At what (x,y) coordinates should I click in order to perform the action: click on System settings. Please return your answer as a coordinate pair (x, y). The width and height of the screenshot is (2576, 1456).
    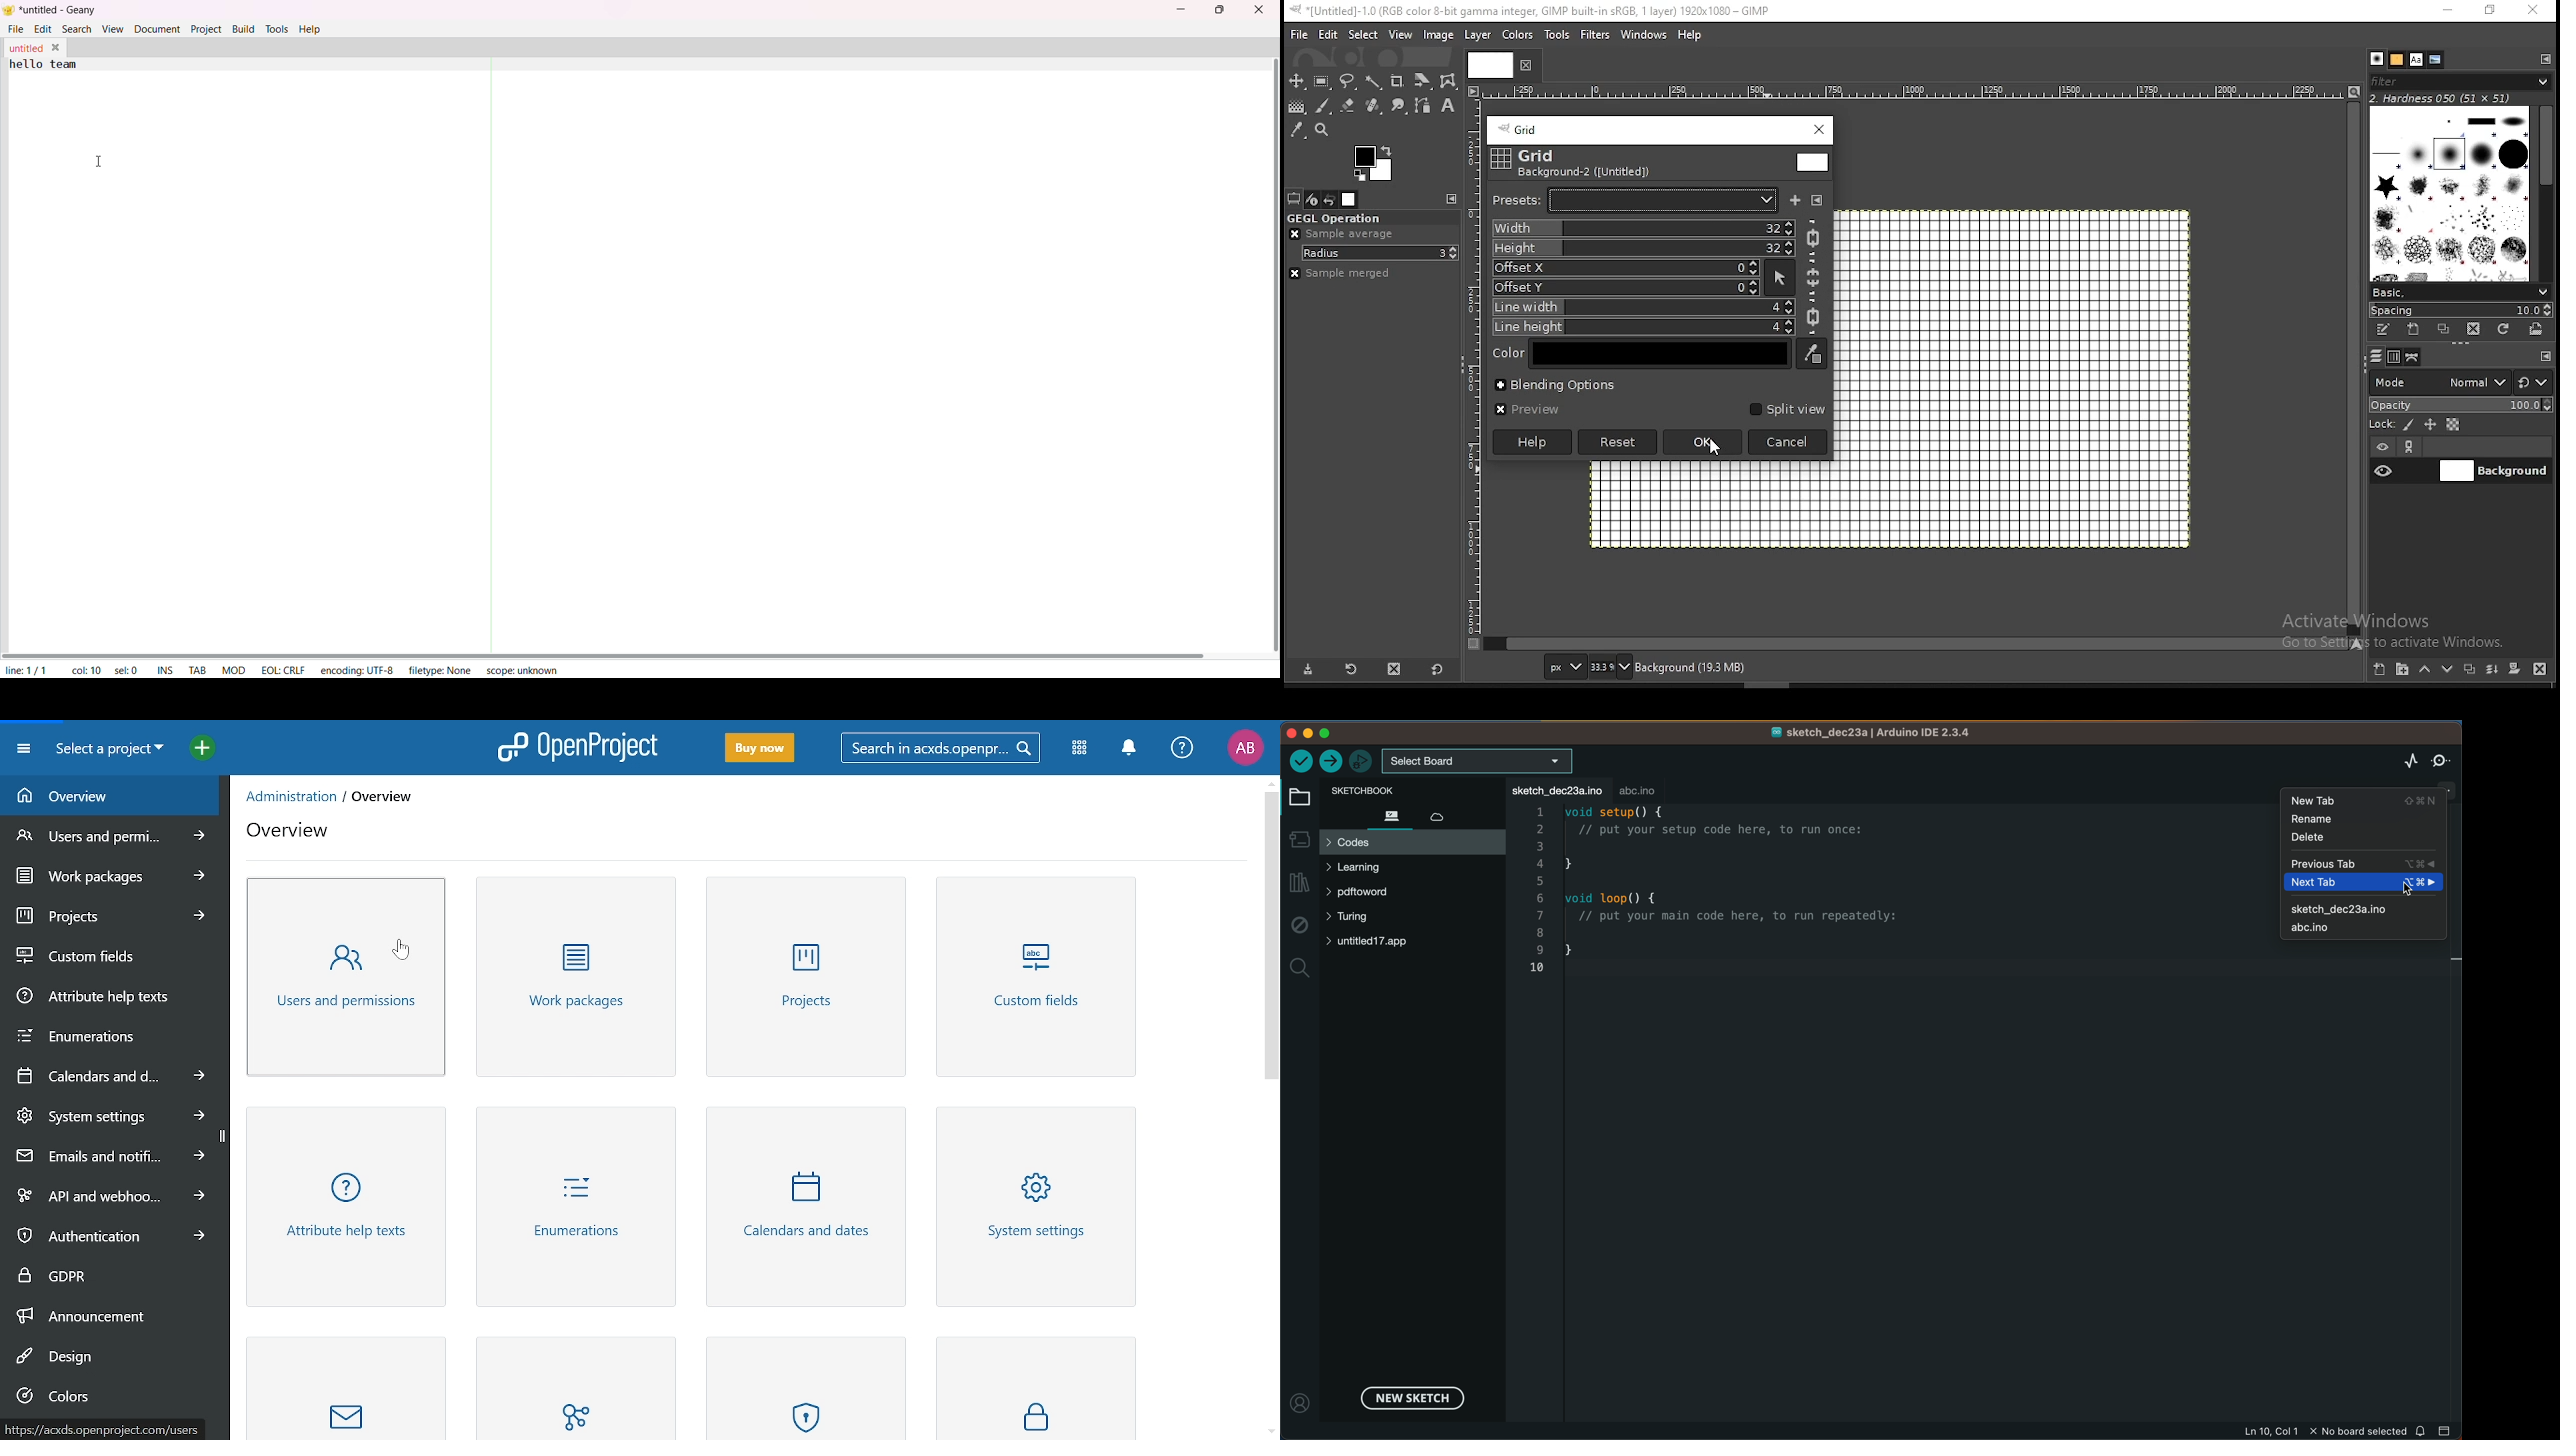
    Looking at the image, I should click on (114, 1119).